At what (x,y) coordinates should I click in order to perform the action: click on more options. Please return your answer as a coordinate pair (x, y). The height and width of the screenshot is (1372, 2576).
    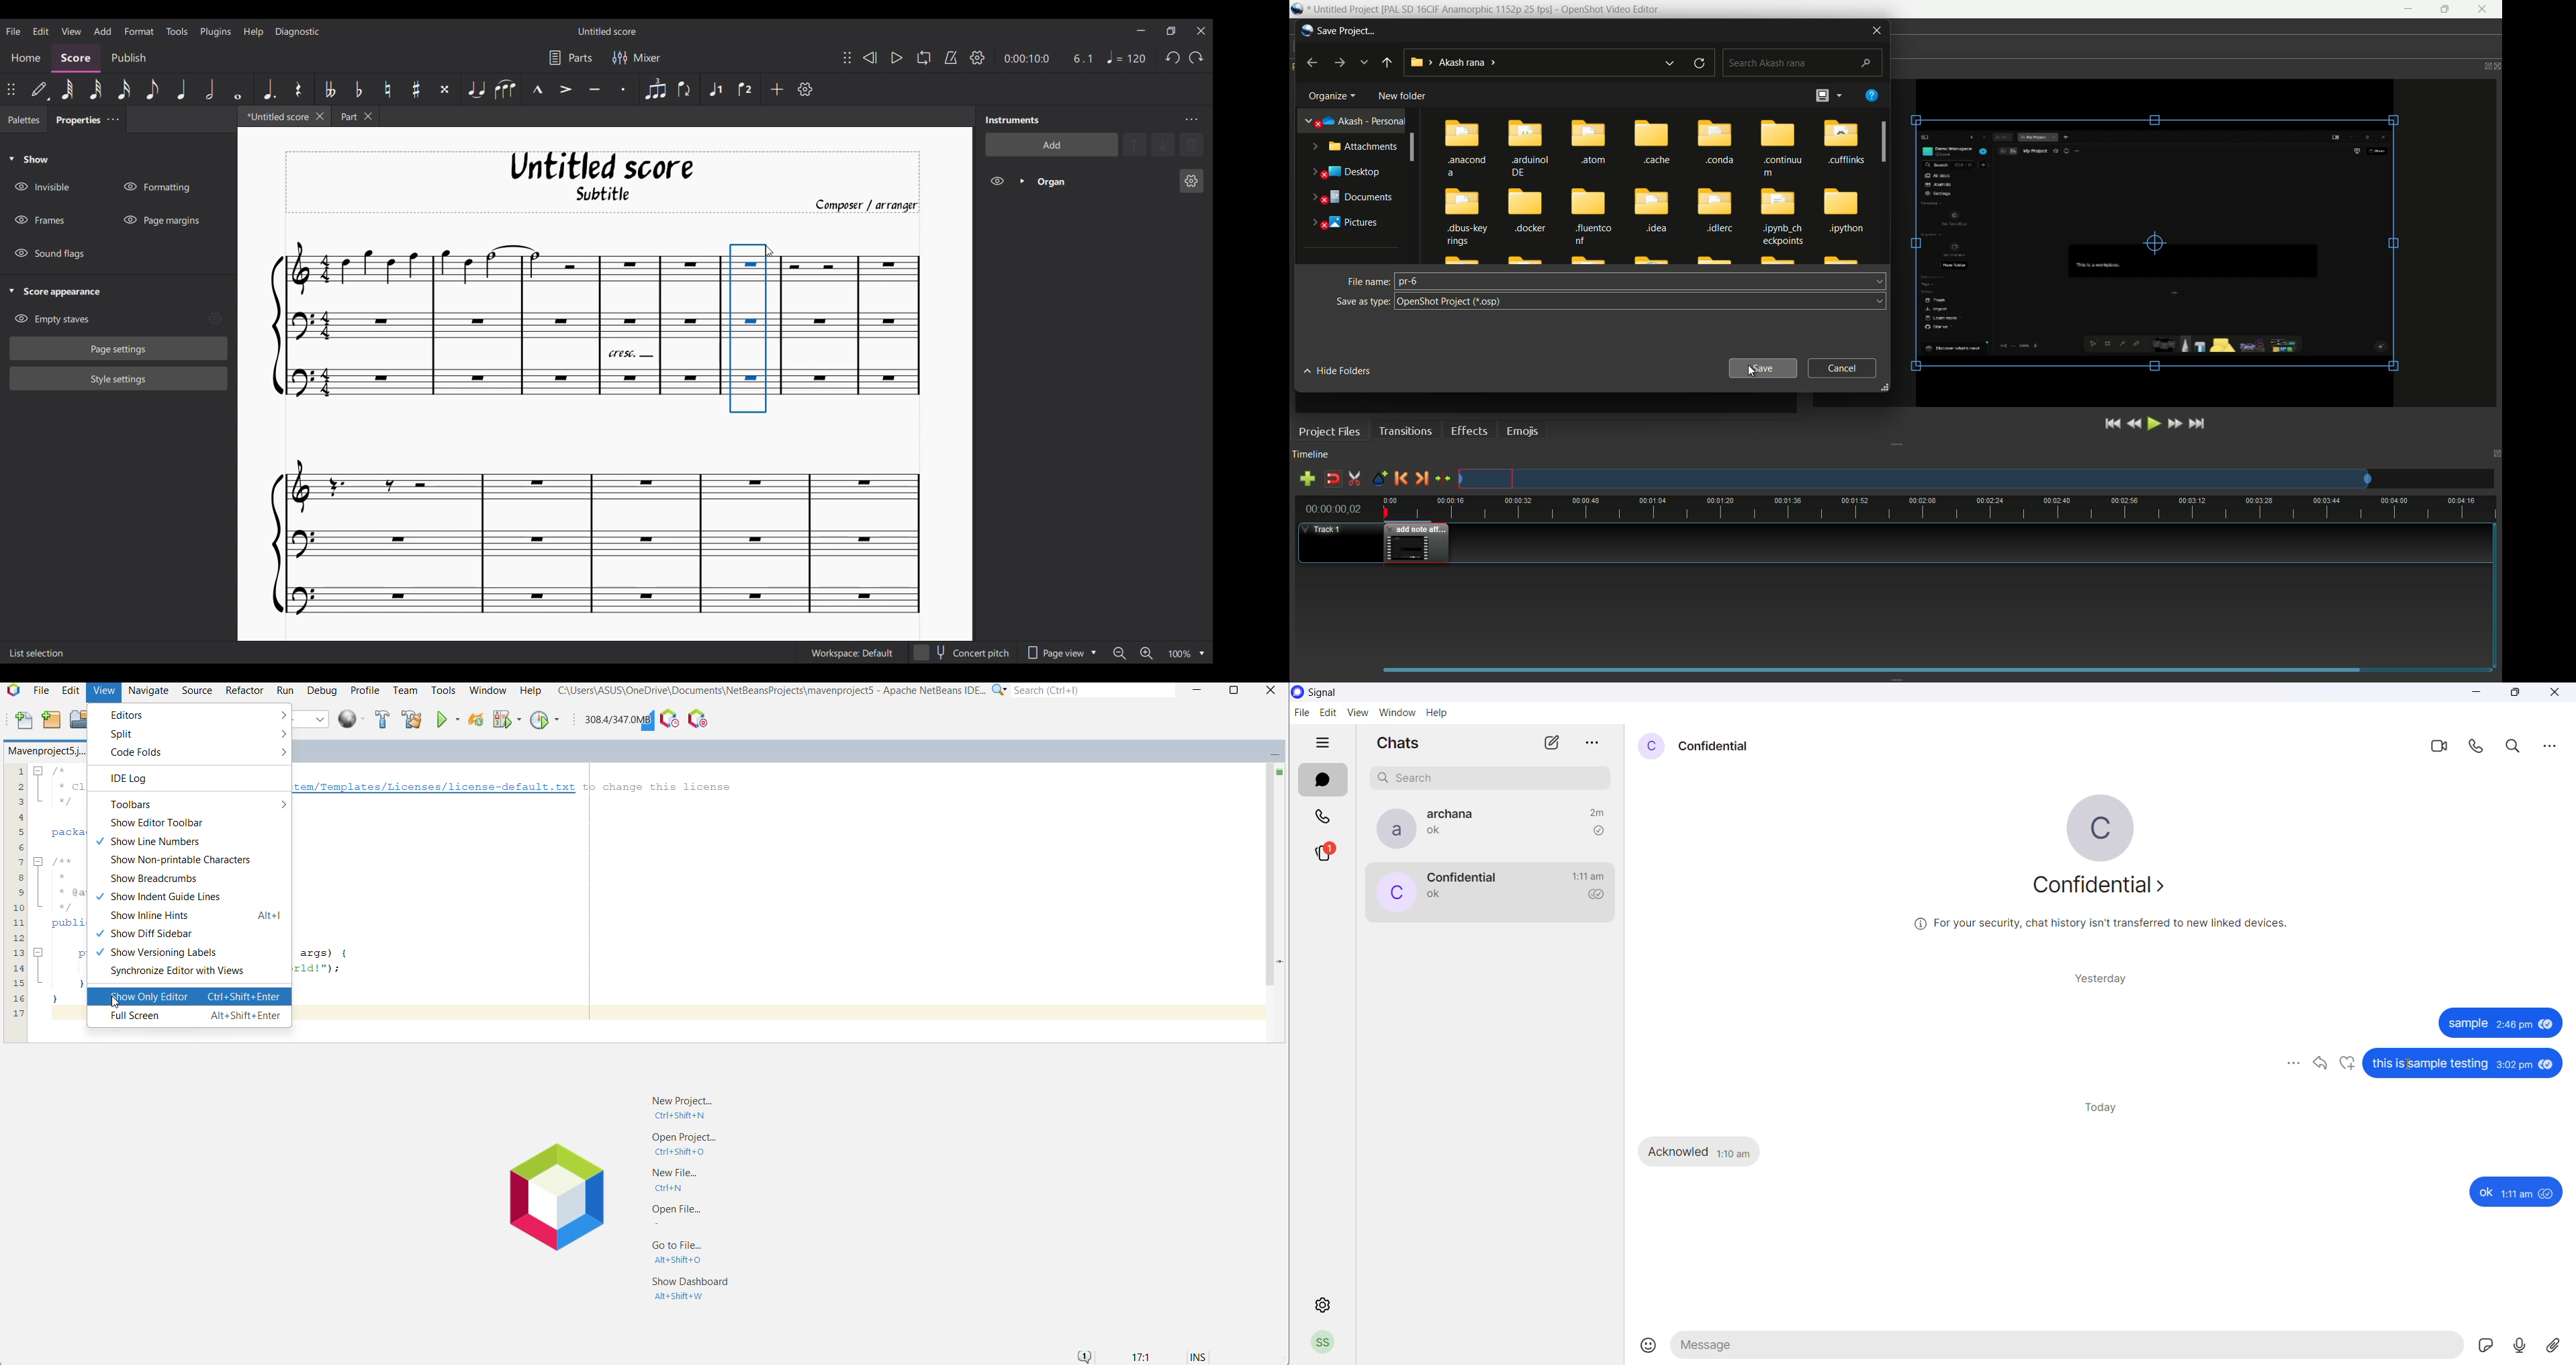
    Looking at the image, I should click on (1593, 739).